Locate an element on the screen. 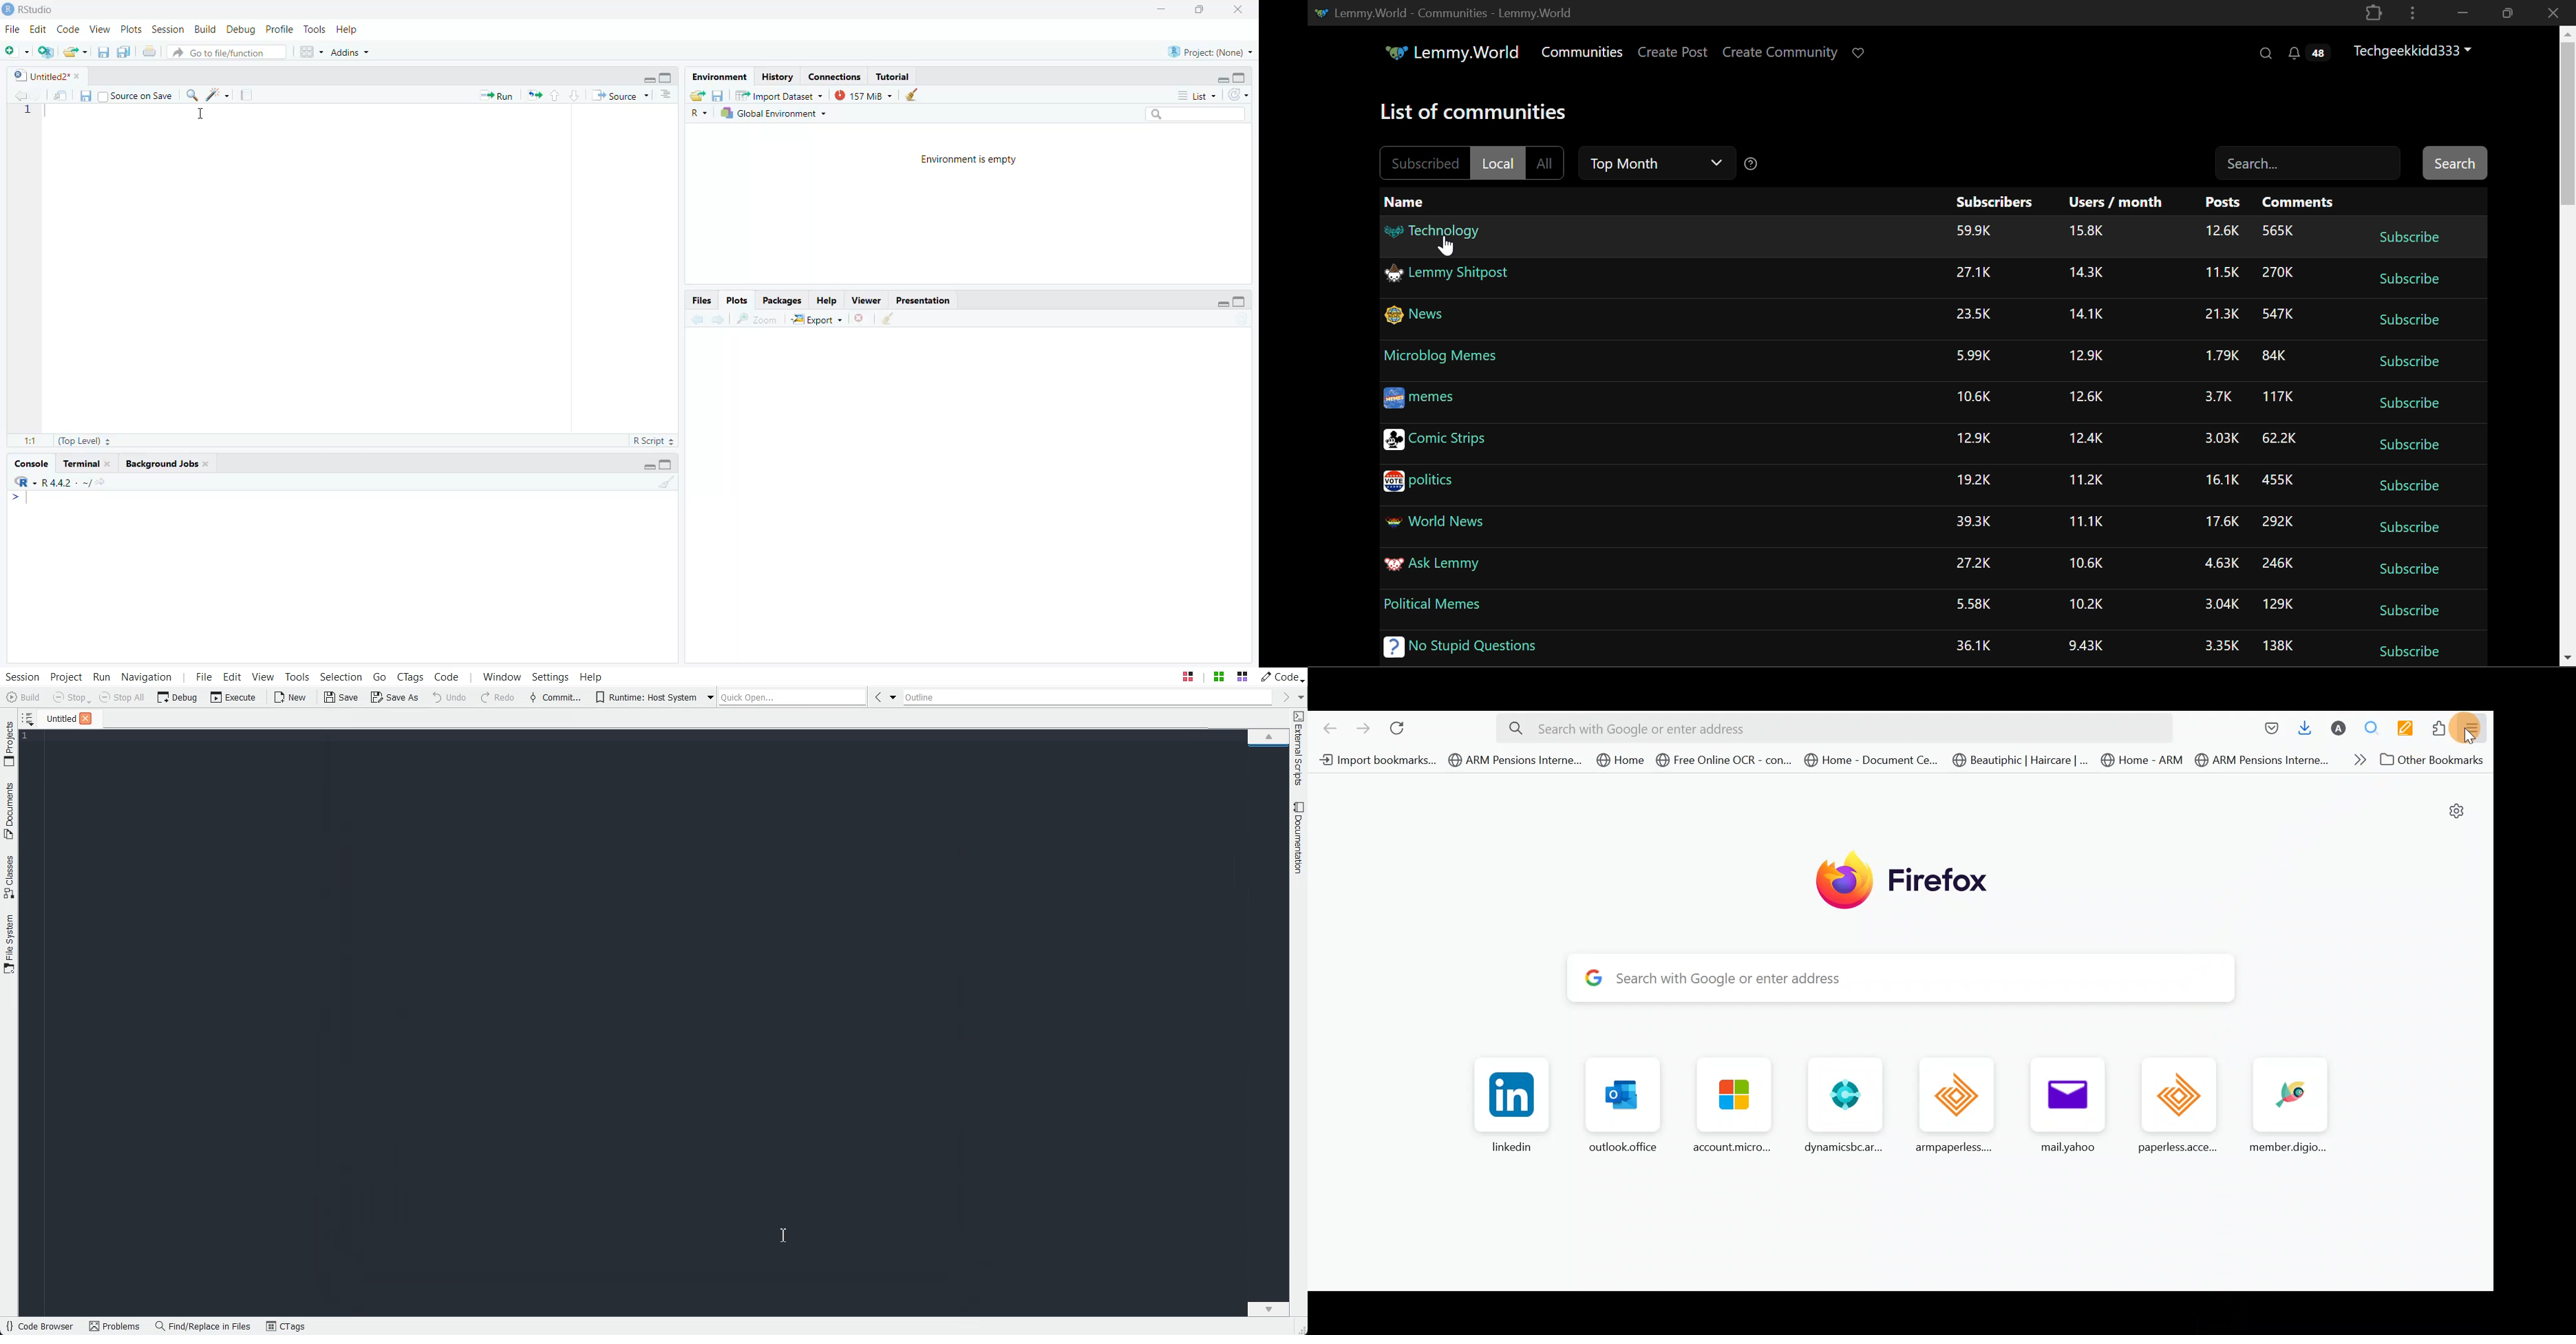 Image resolution: width=2576 pixels, height=1344 pixels. Lemmy.World is located at coordinates (1454, 54).